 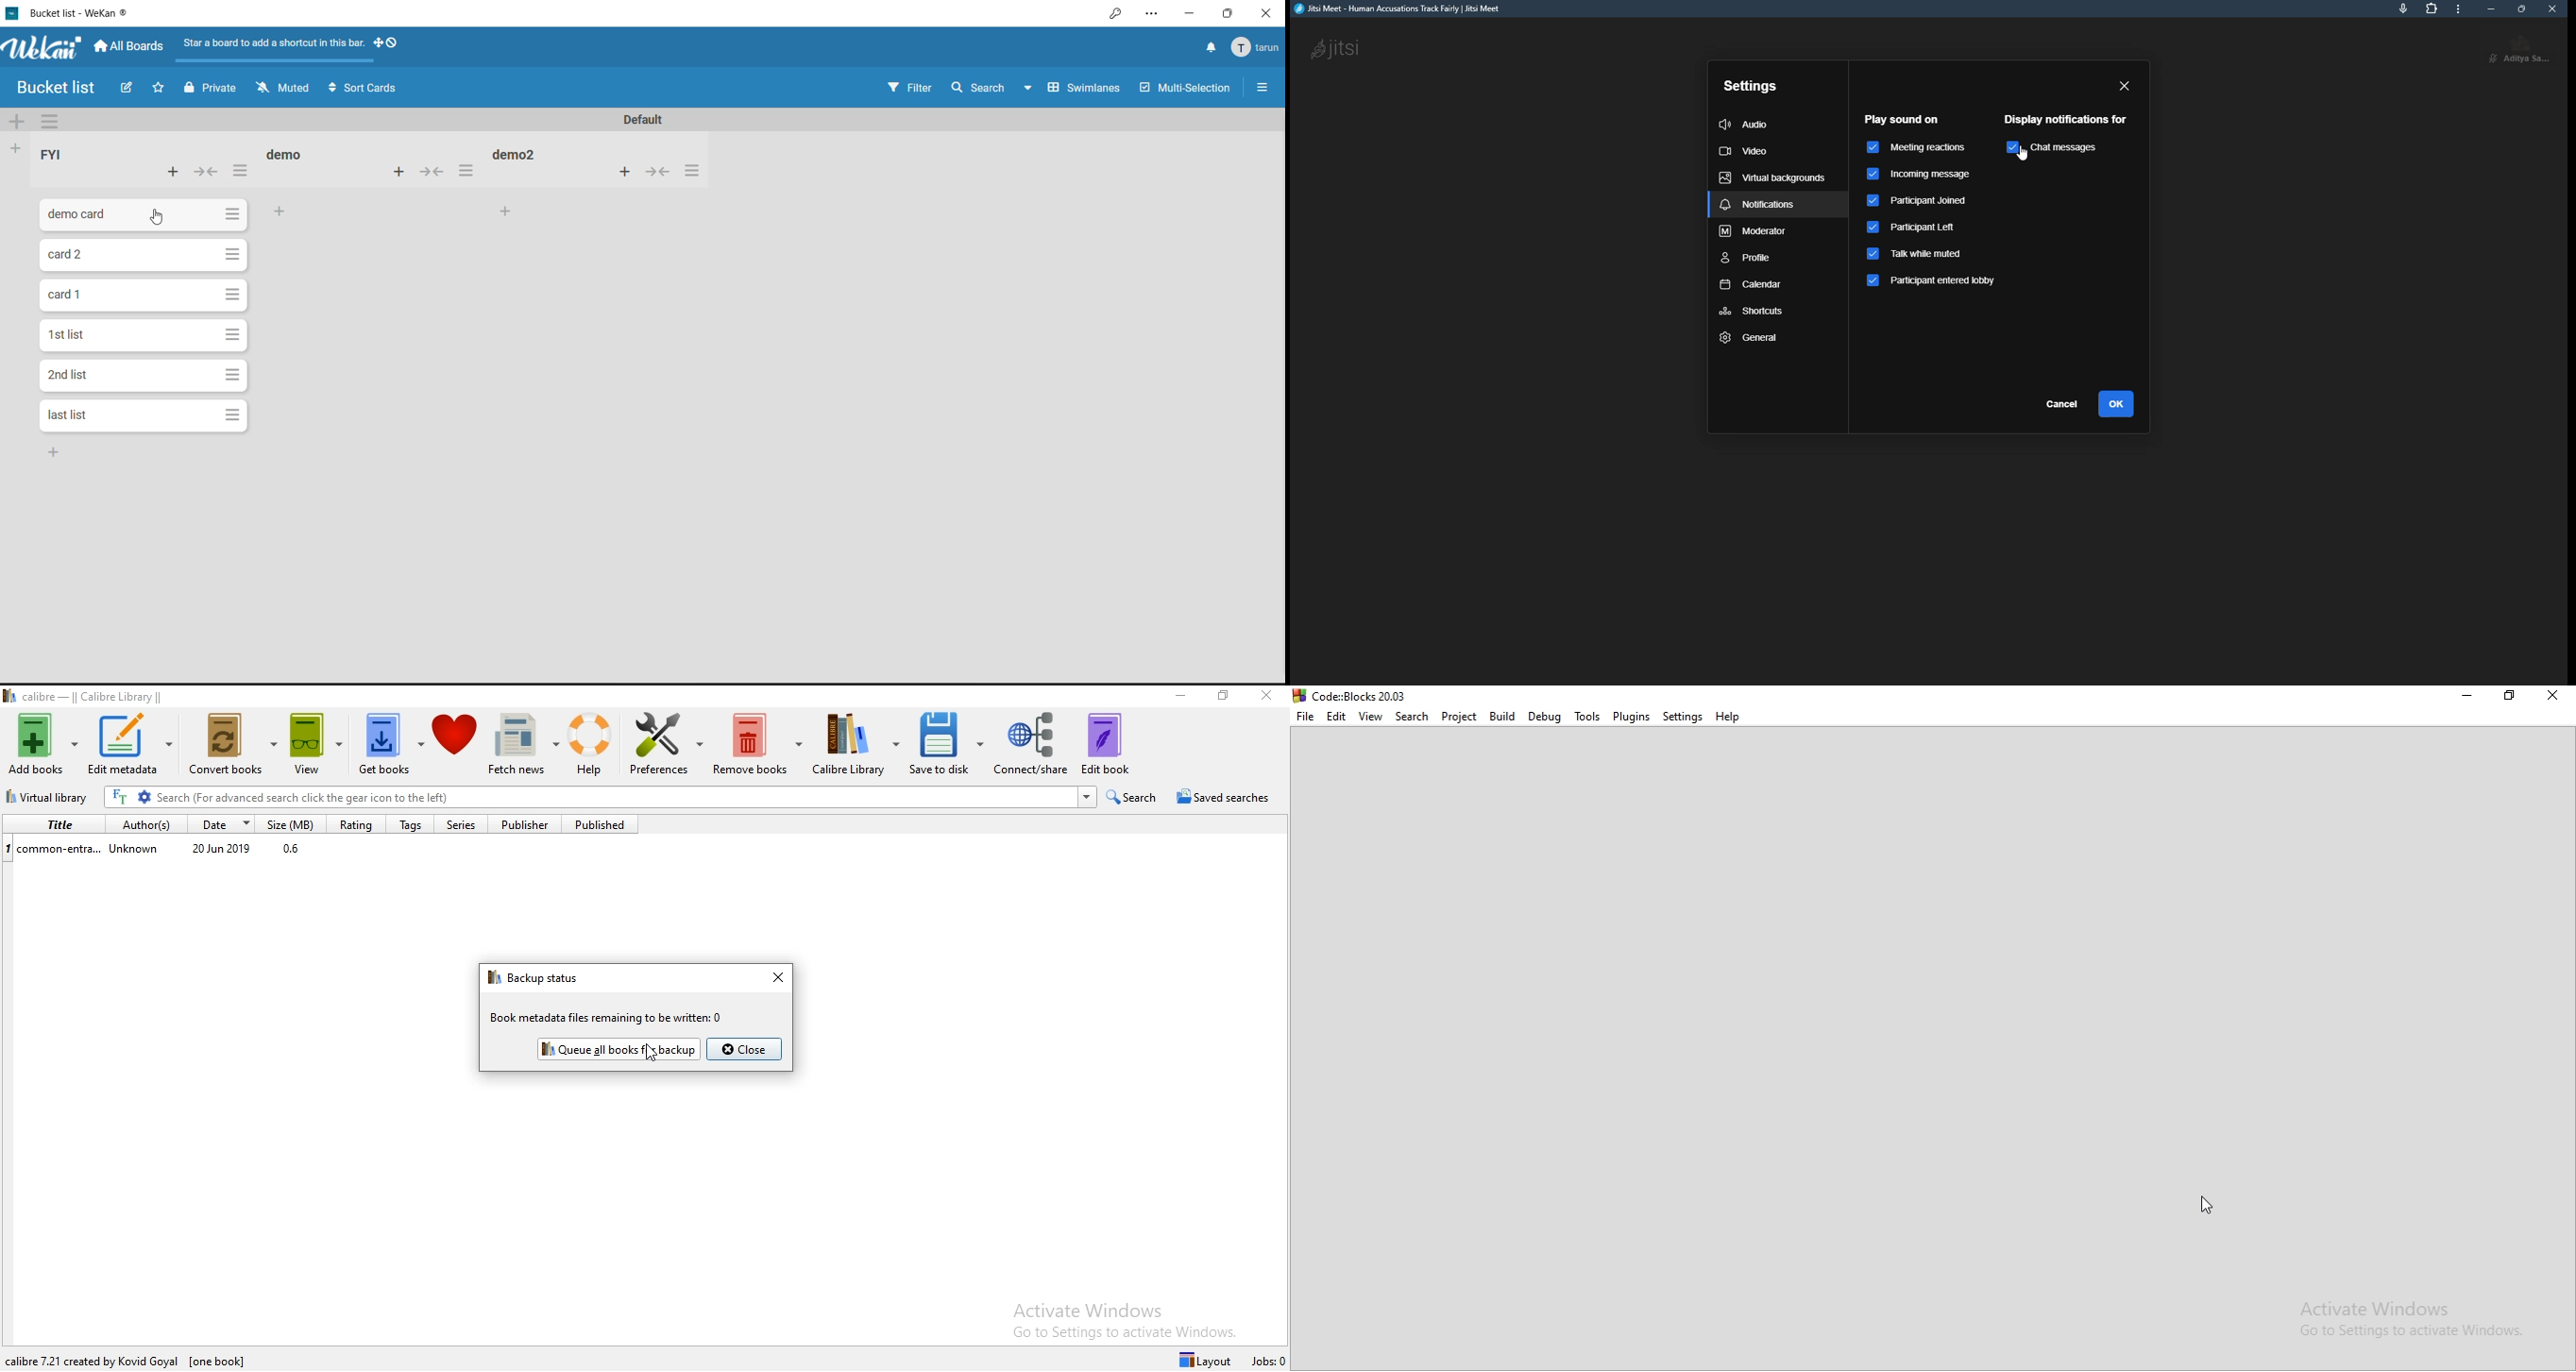 I want to click on Size (MB), so click(x=295, y=823).